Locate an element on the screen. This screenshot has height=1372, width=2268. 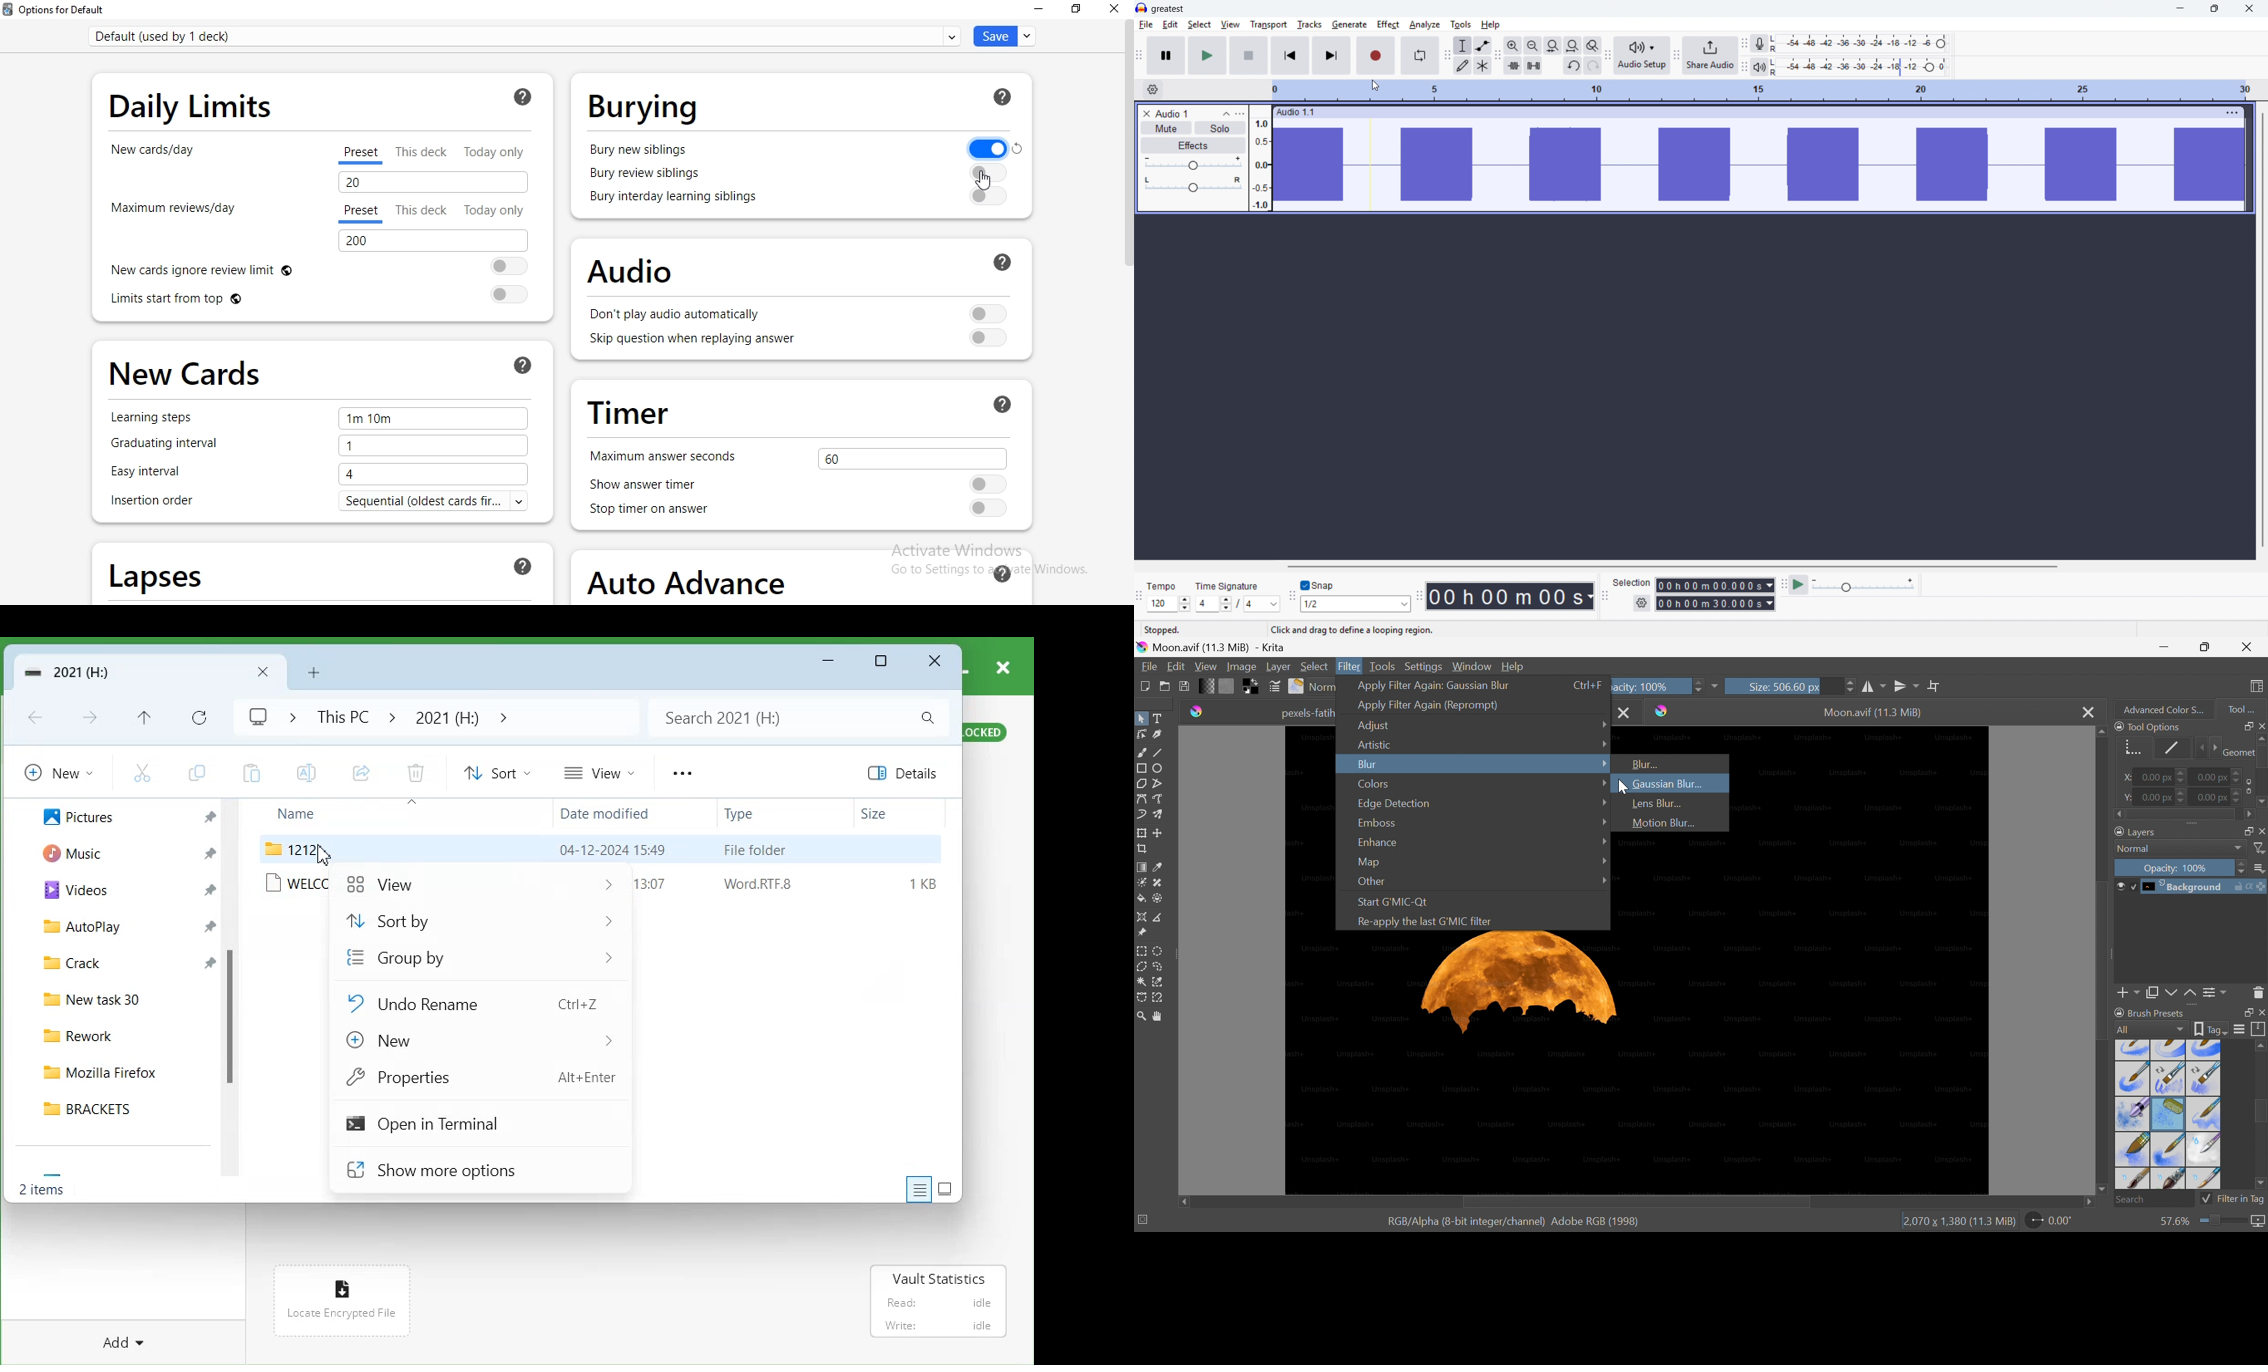
Help is located at coordinates (1512, 667).